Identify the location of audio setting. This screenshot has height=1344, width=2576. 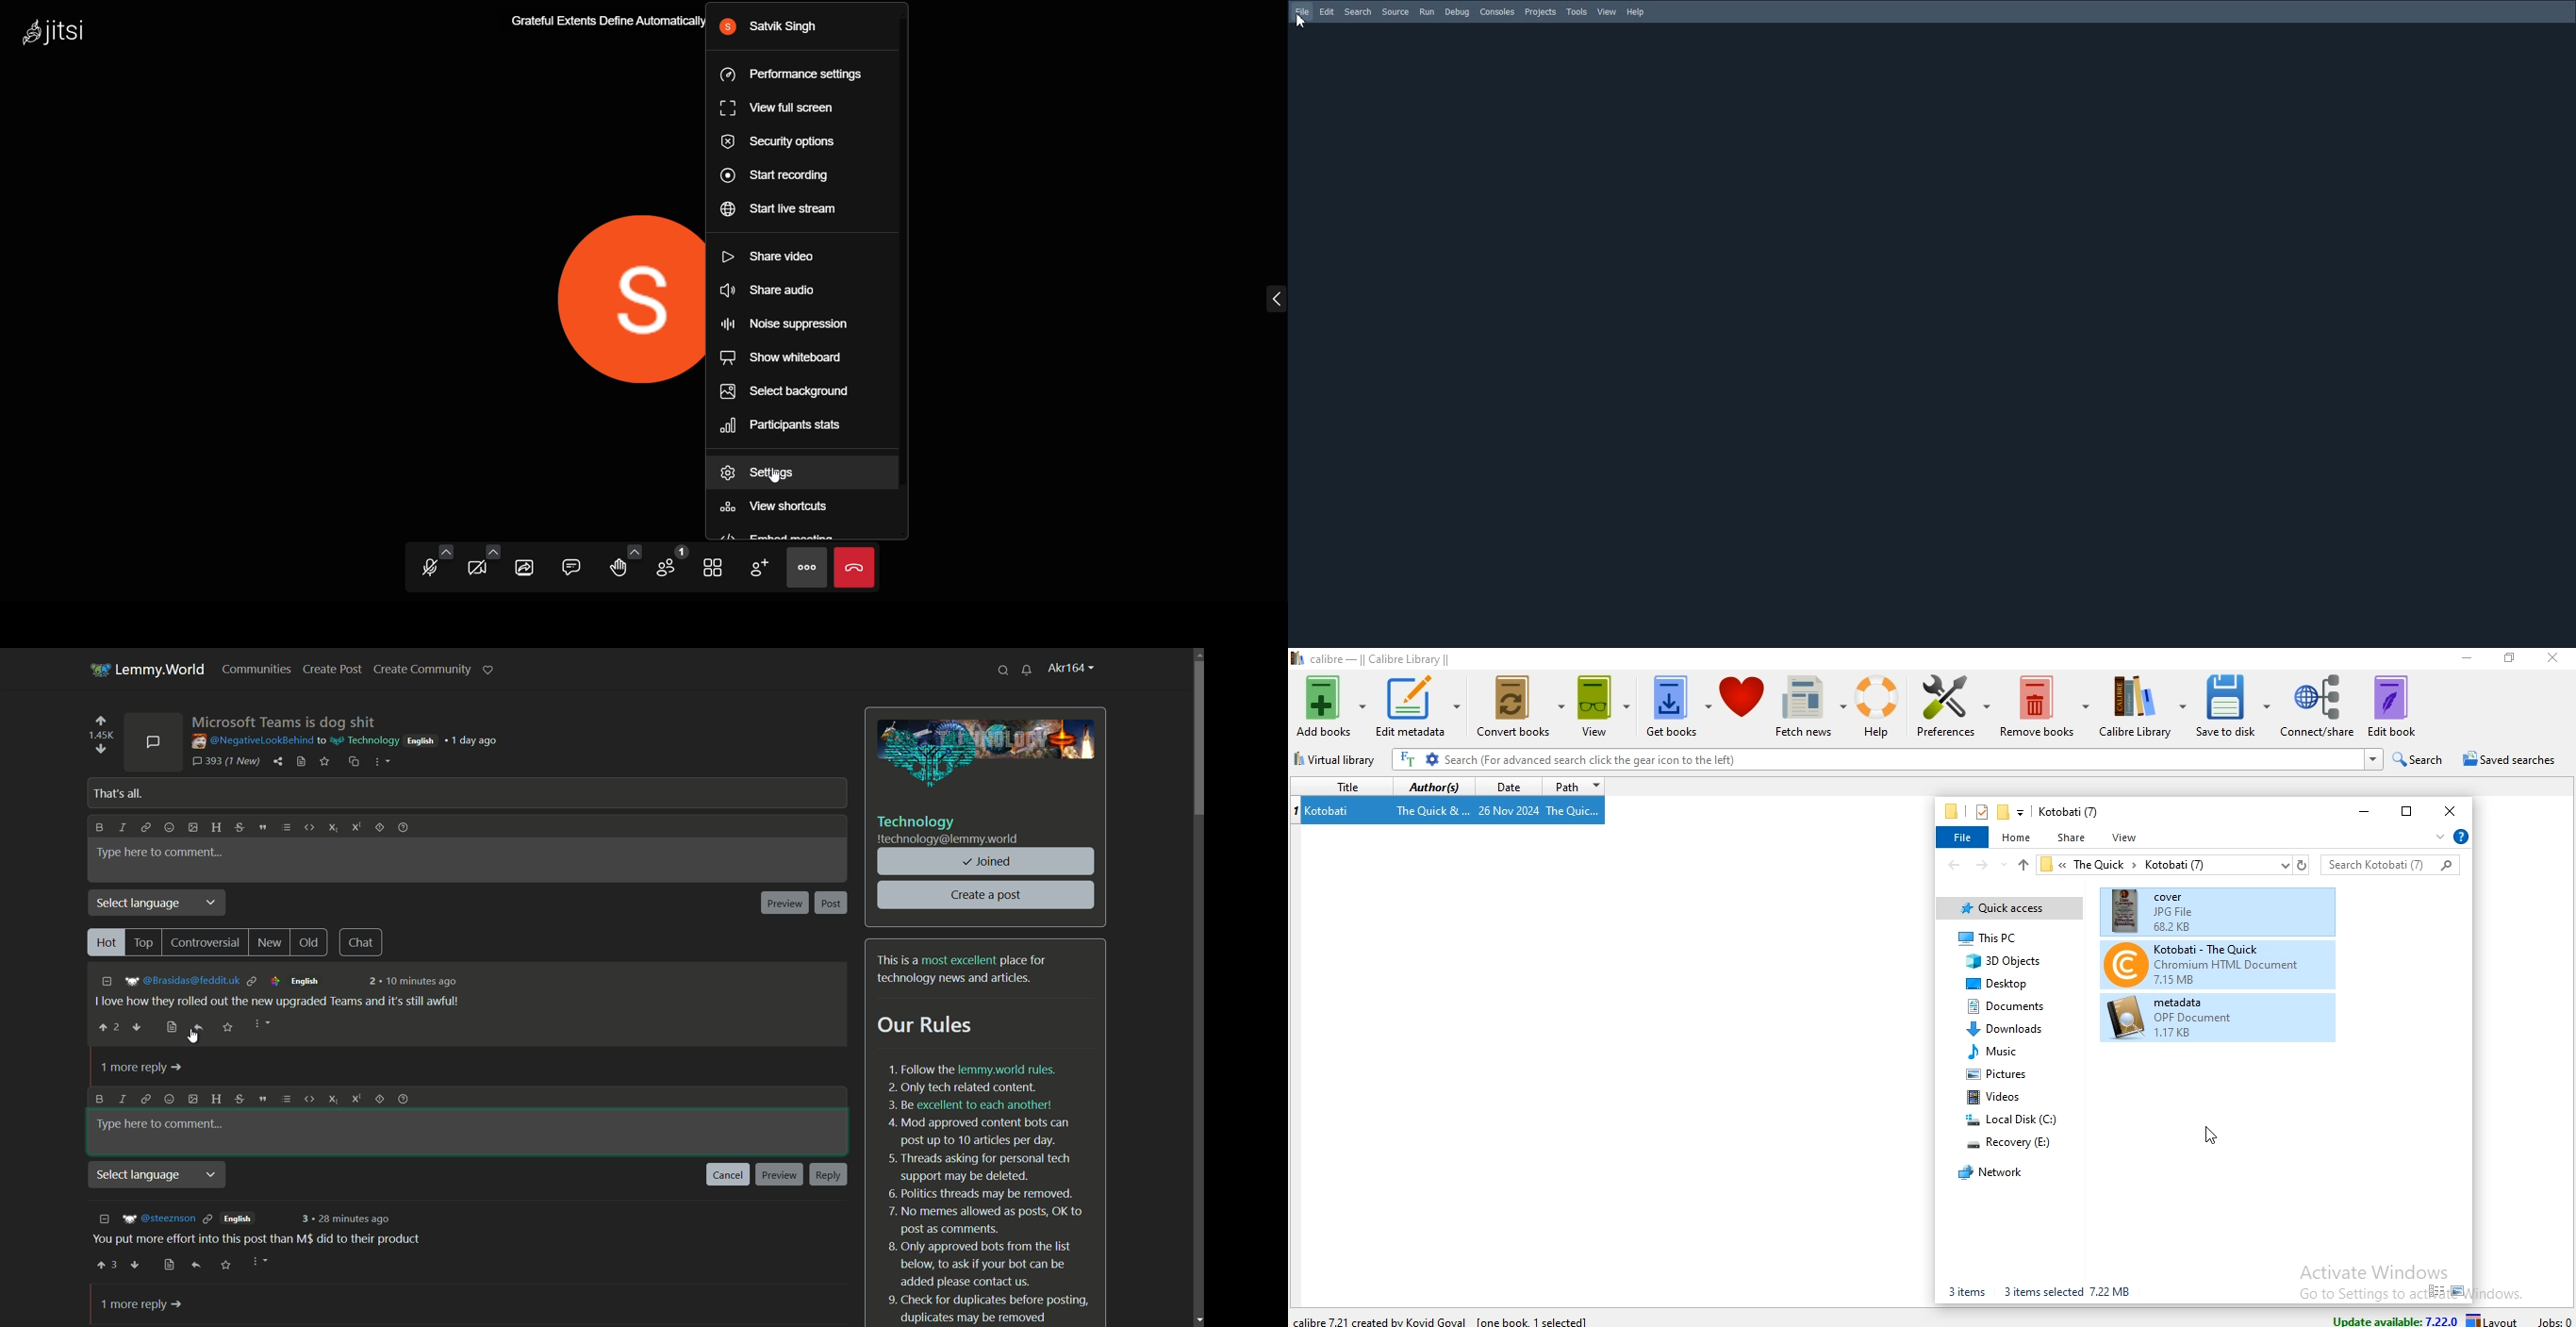
(445, 550).